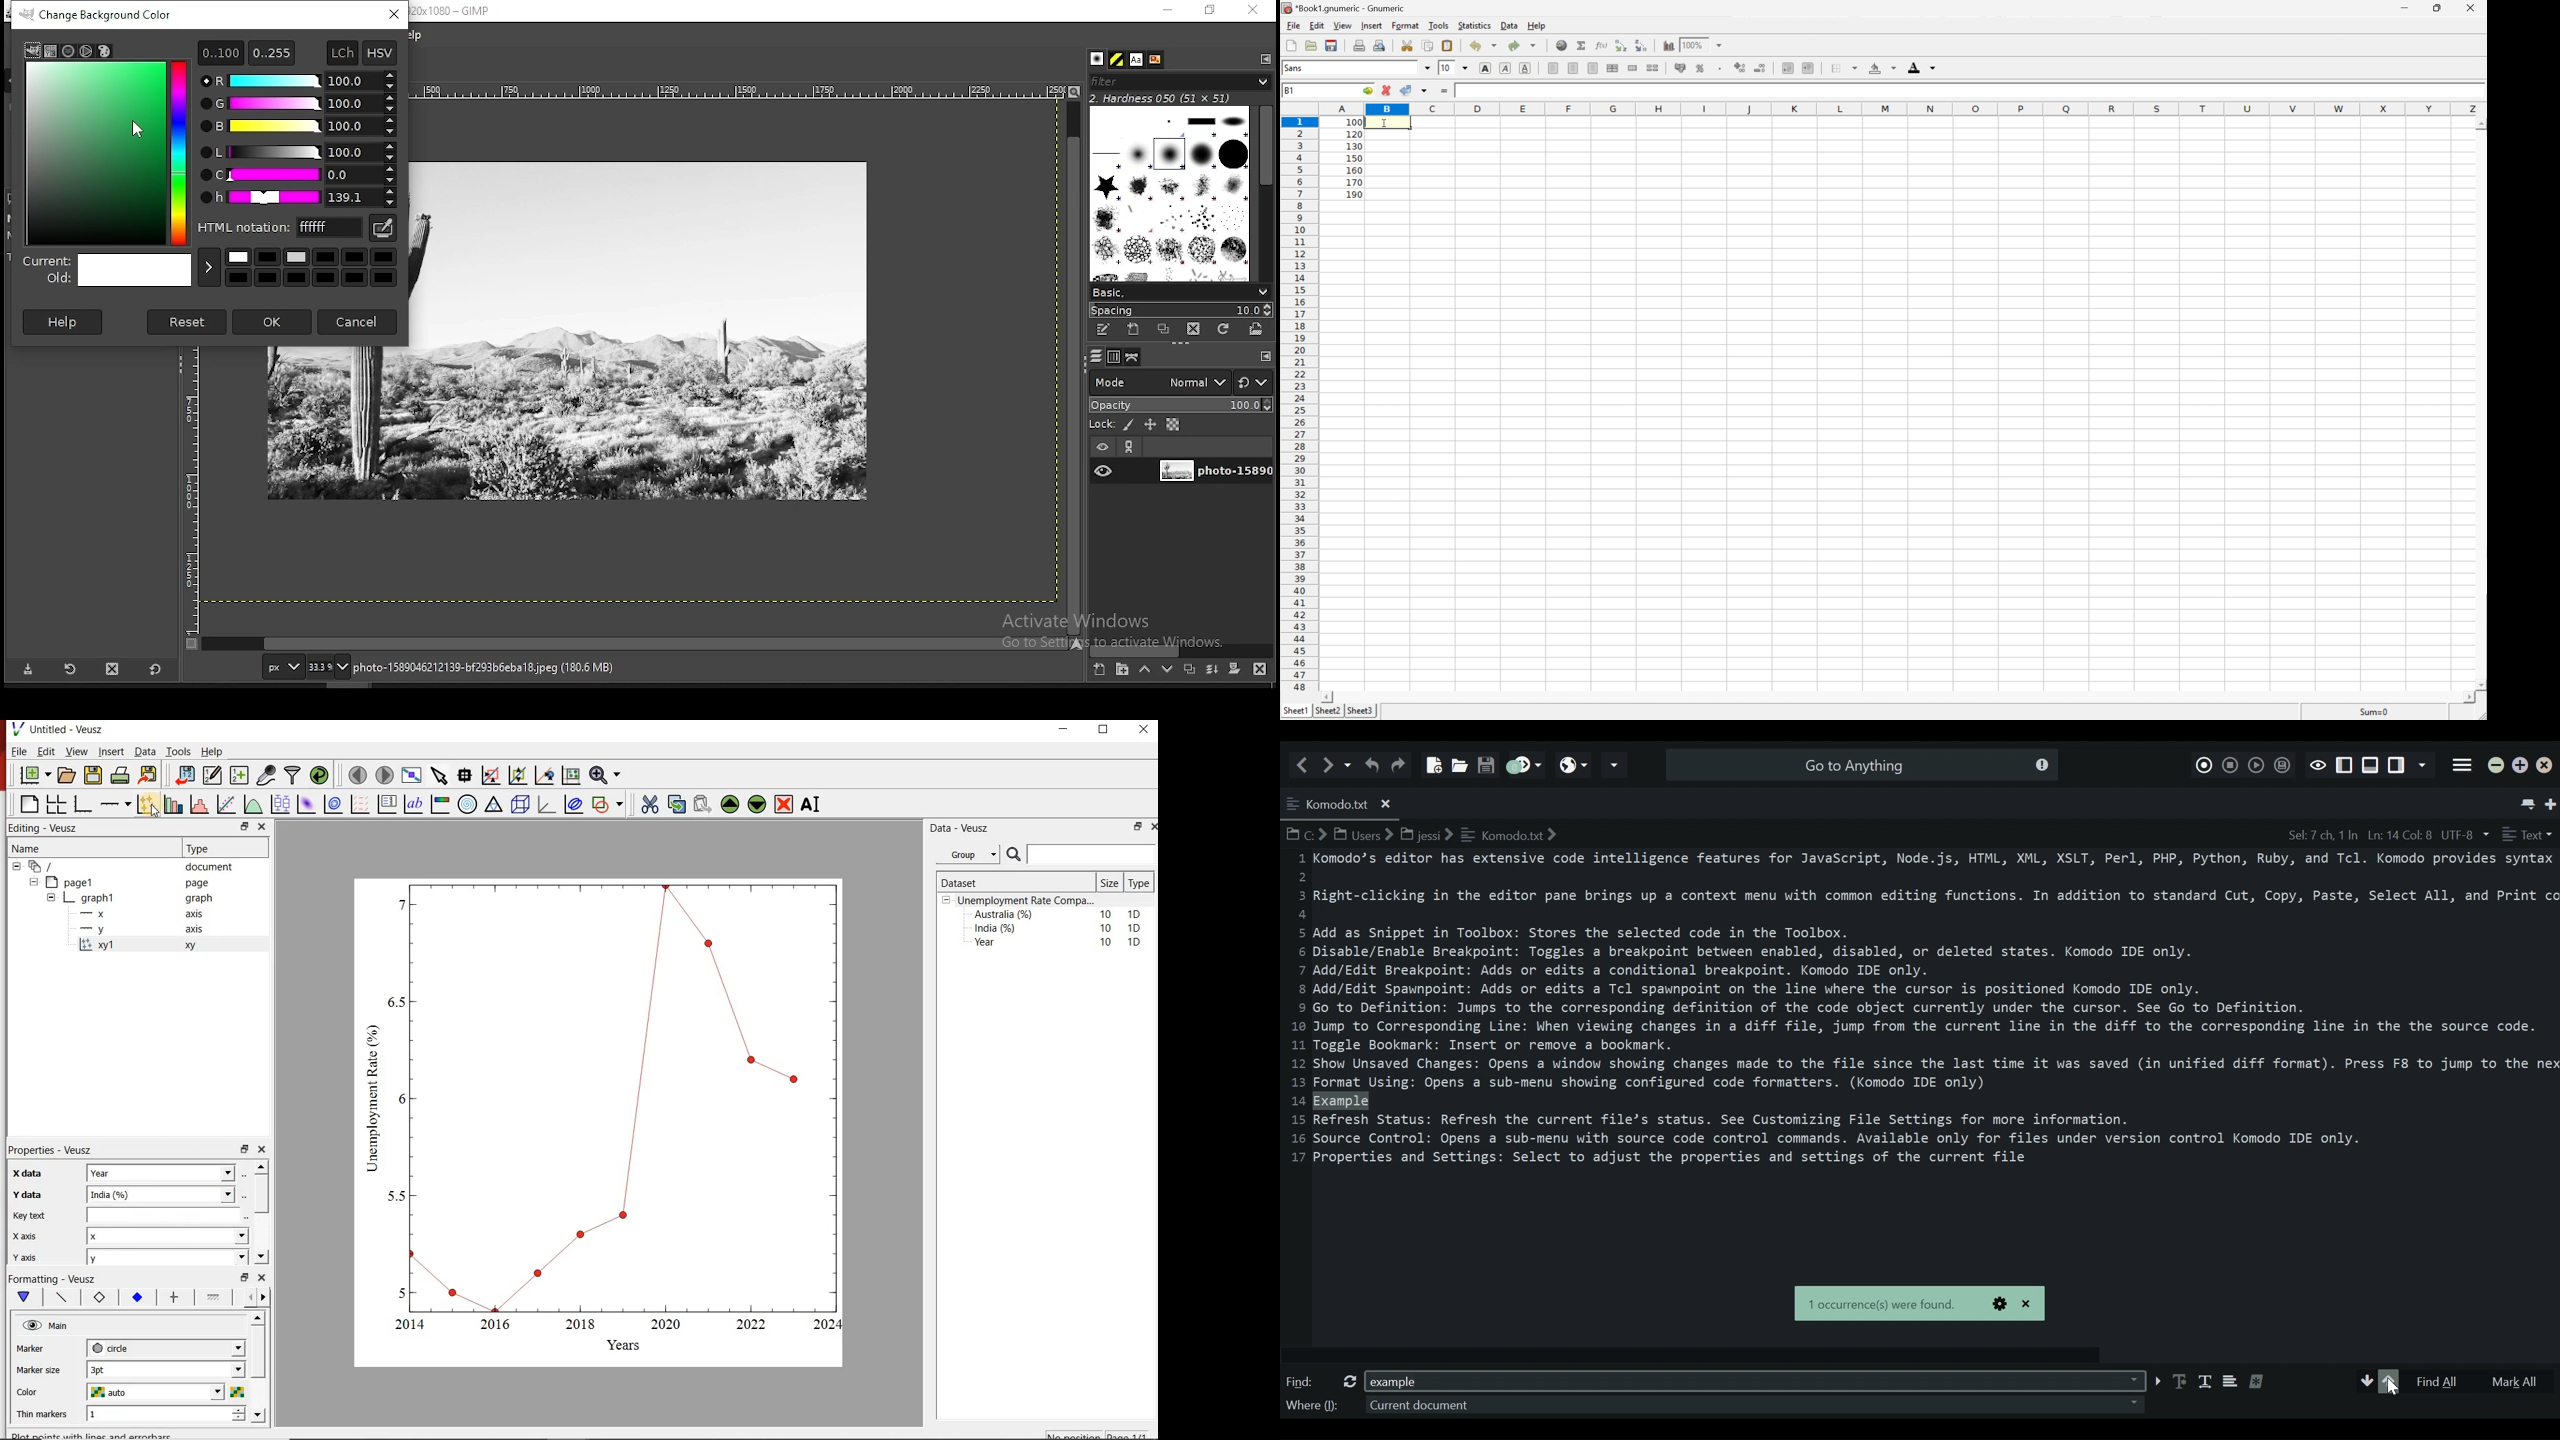  Describe the element at coordinates (1059, 914) in the screenshot. I see `Australia (%) 10 1D` at that location.